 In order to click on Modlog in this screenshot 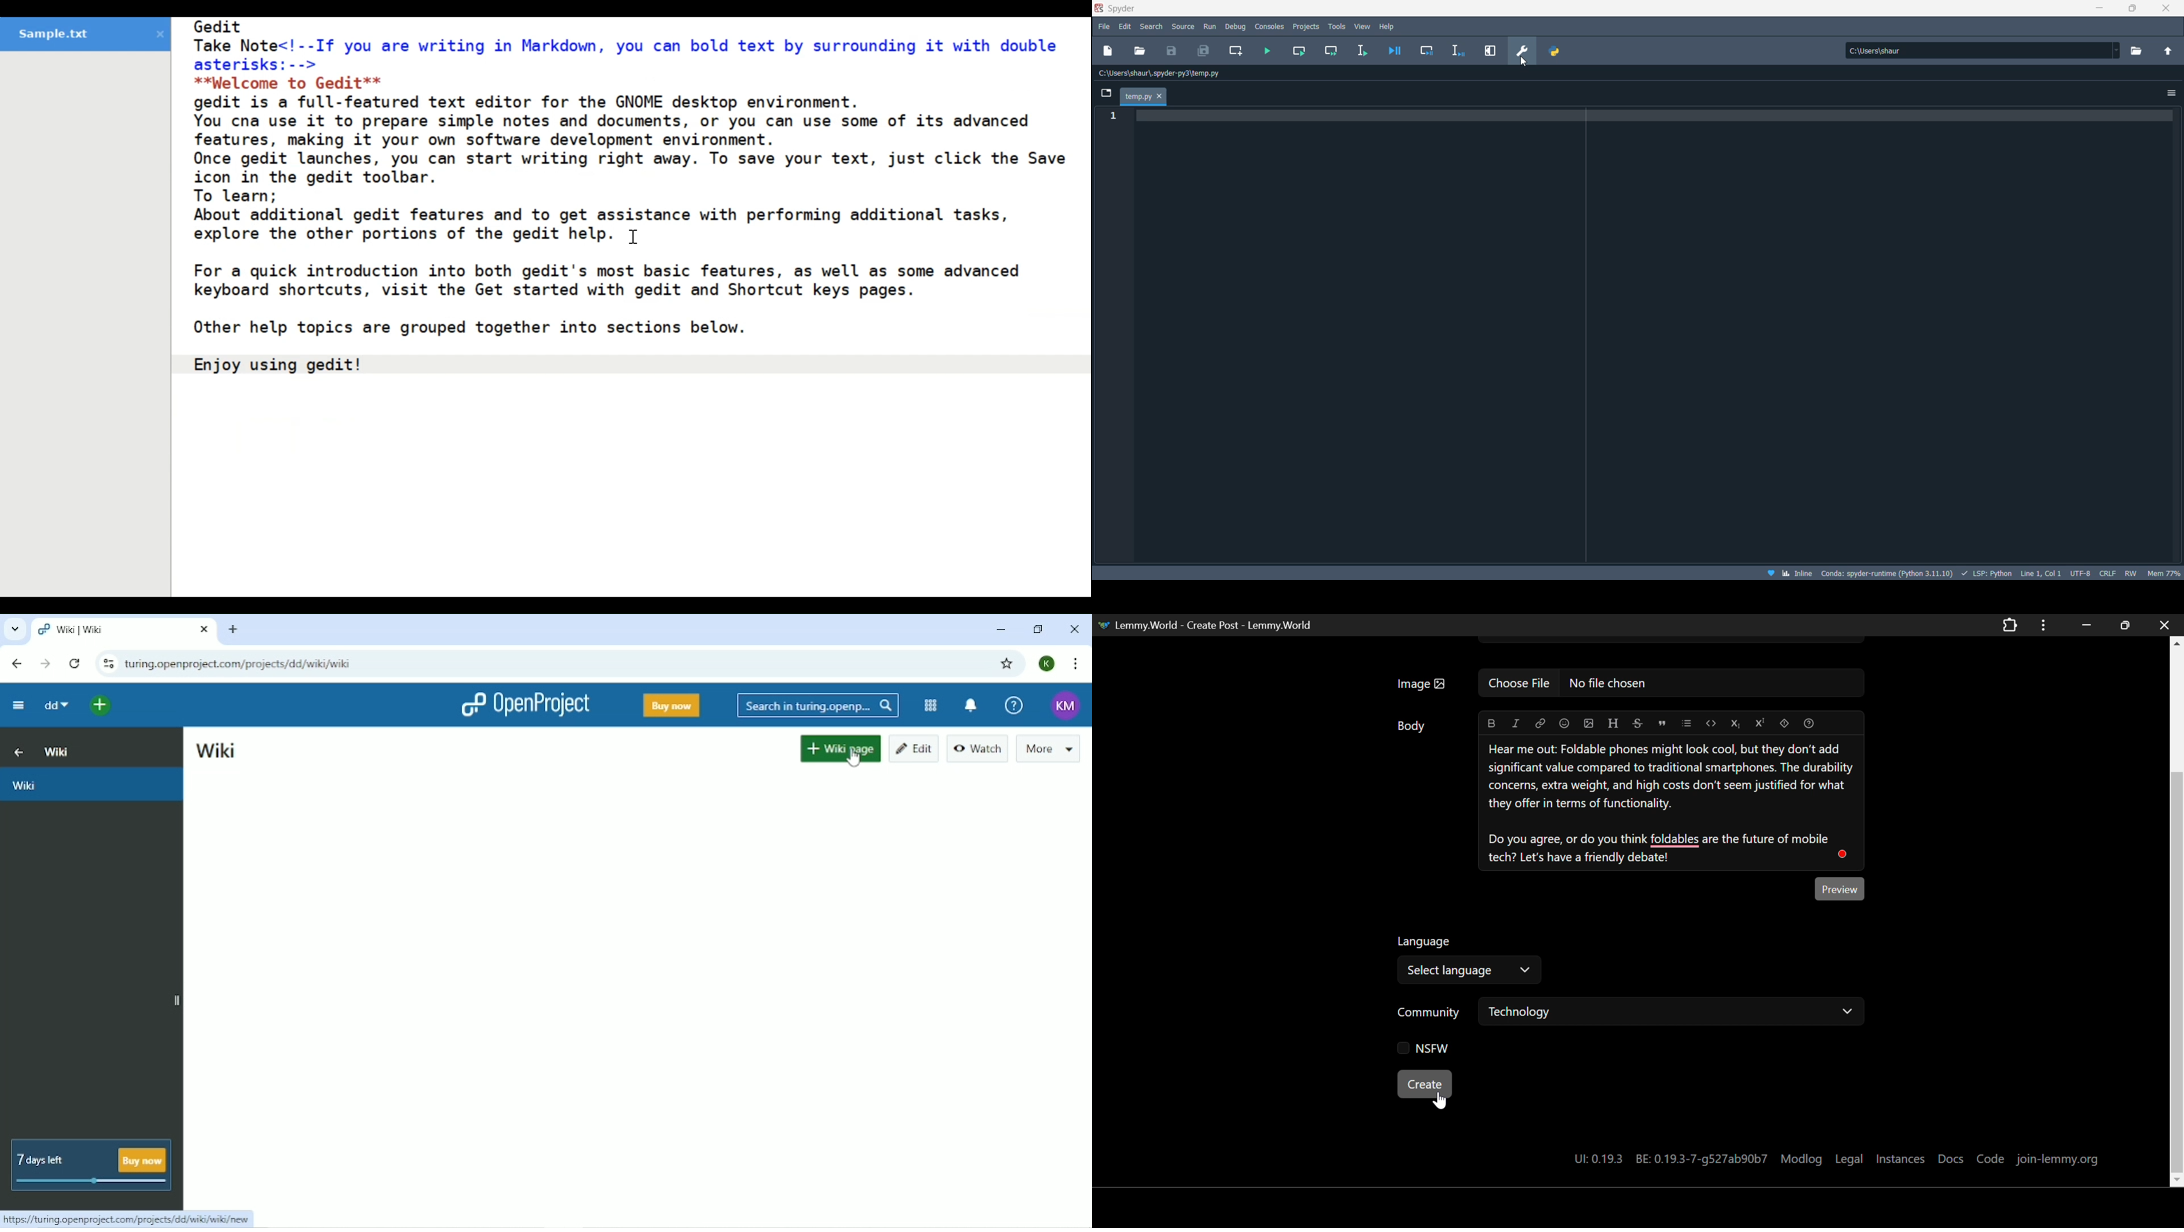, I will do `click(1801, 1158)`.